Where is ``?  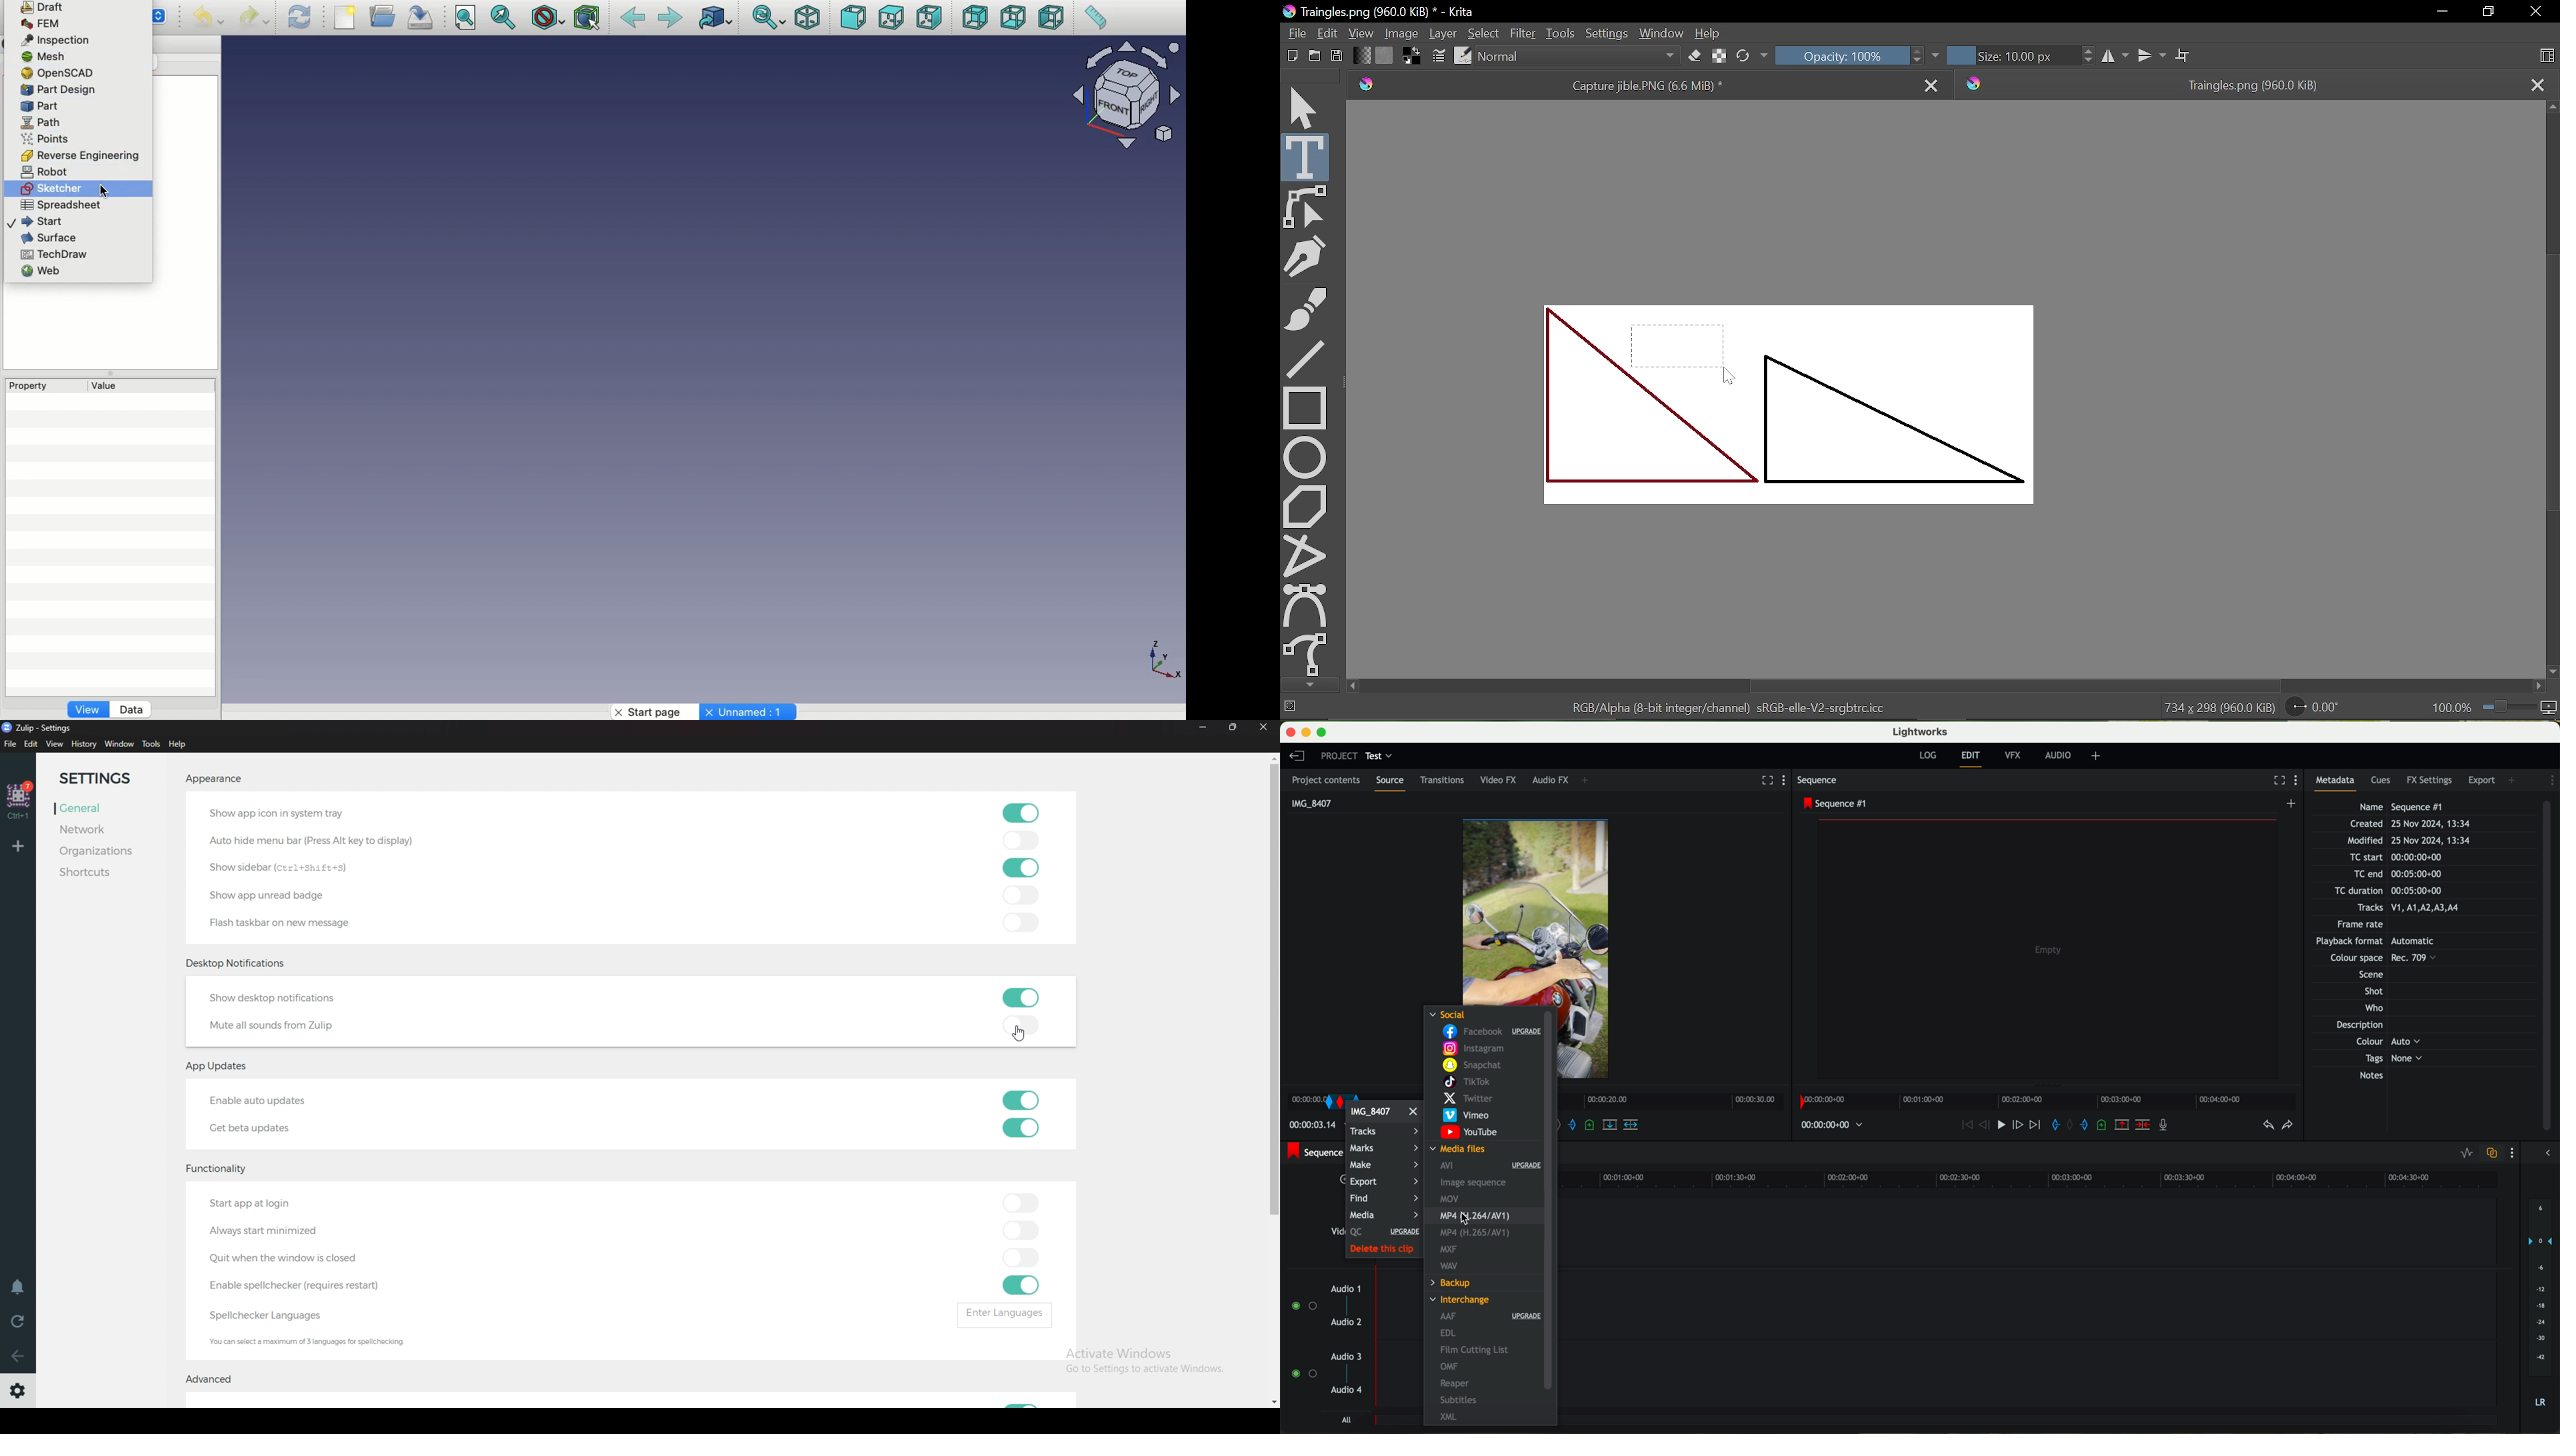
 is located at coordinates (2373, 959).